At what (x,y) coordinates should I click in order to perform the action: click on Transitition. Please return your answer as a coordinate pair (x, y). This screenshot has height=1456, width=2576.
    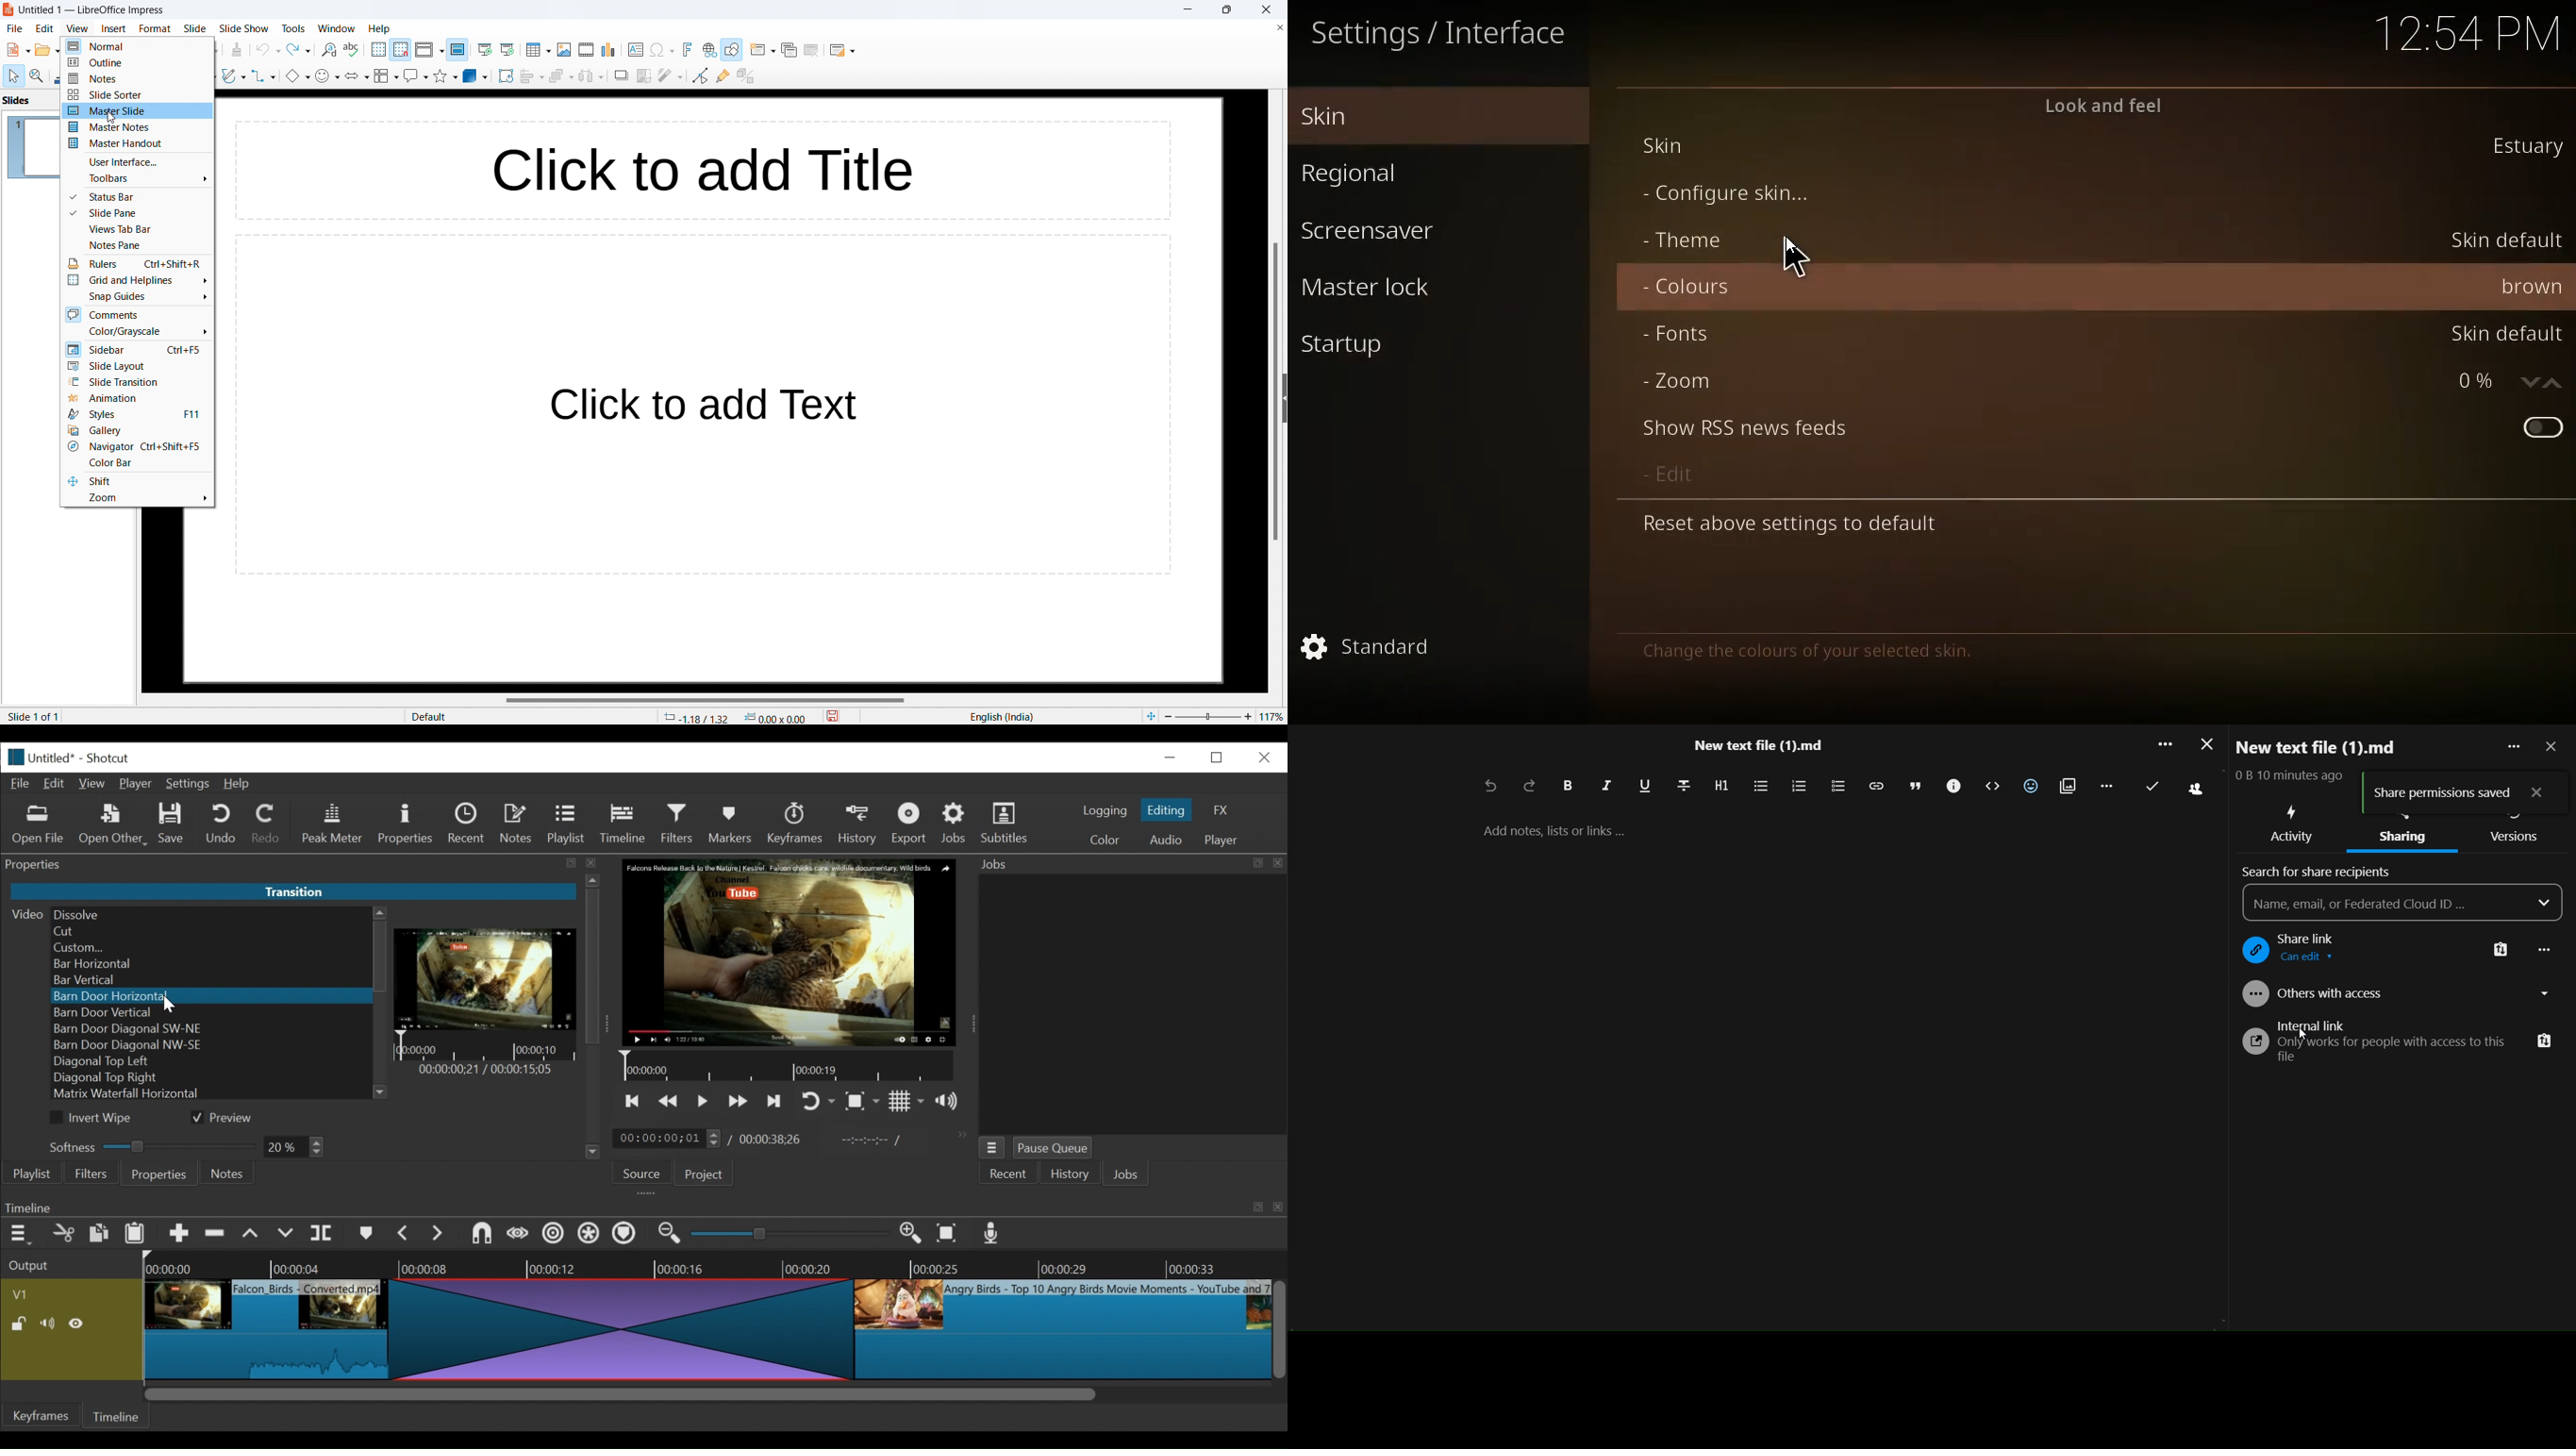
    Looking at the image, I should click on (292, 893).